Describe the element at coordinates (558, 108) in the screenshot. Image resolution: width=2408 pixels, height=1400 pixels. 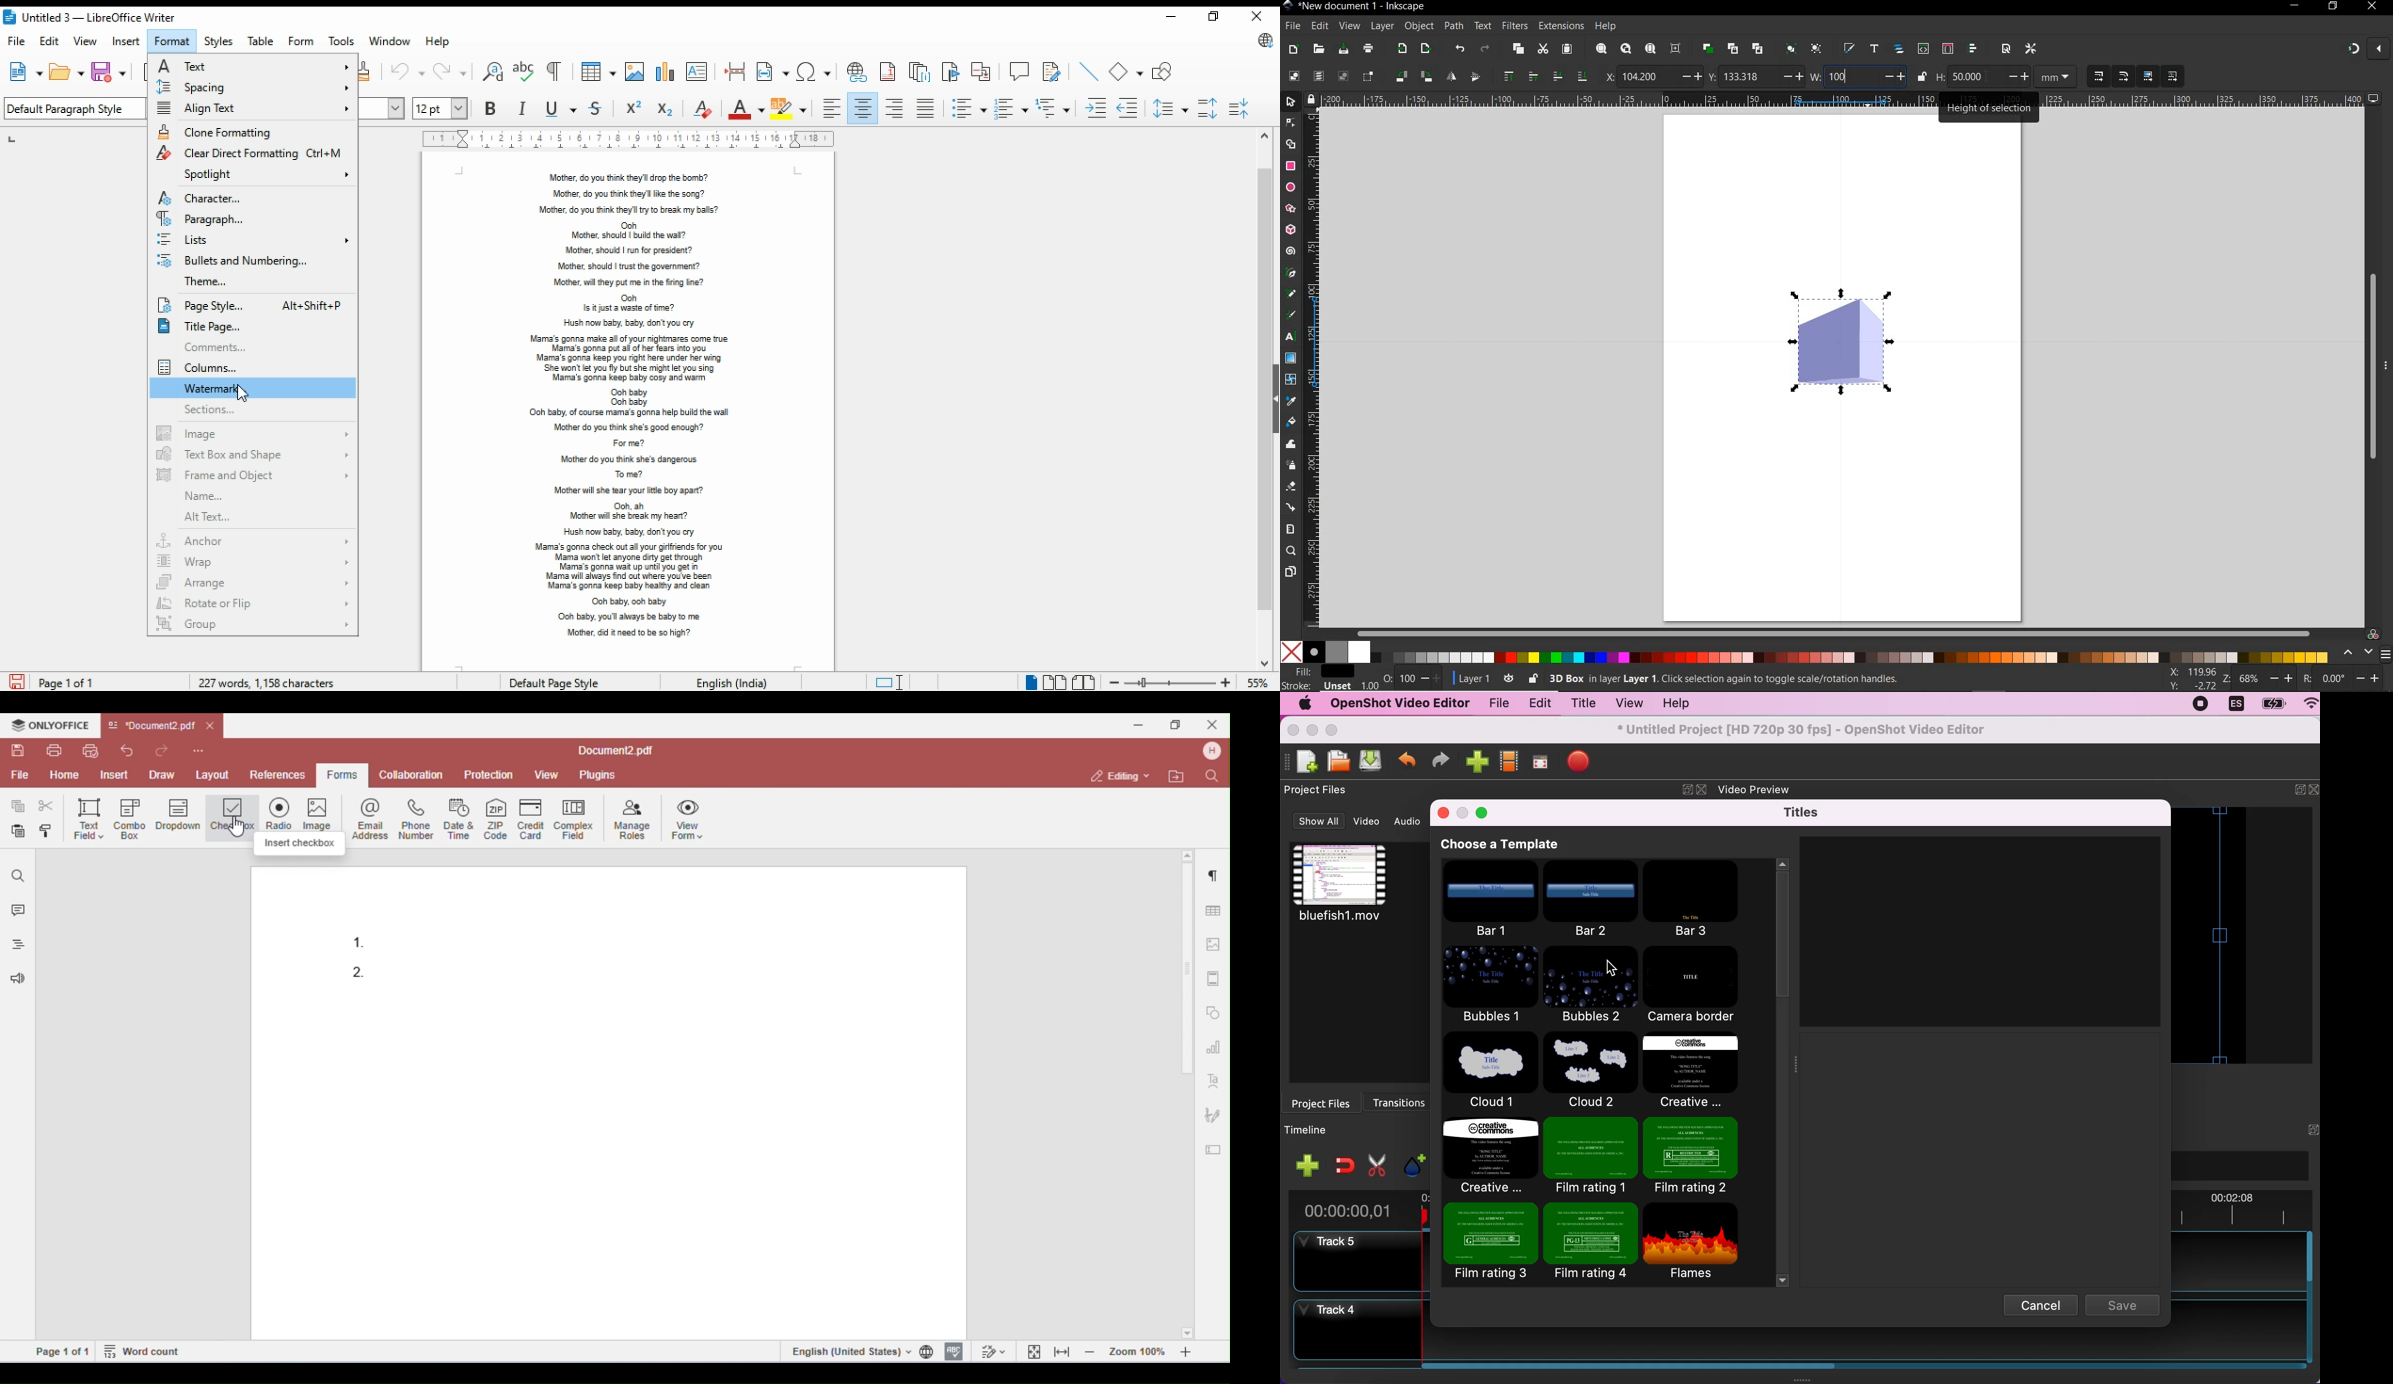
I see `underline` at that location.